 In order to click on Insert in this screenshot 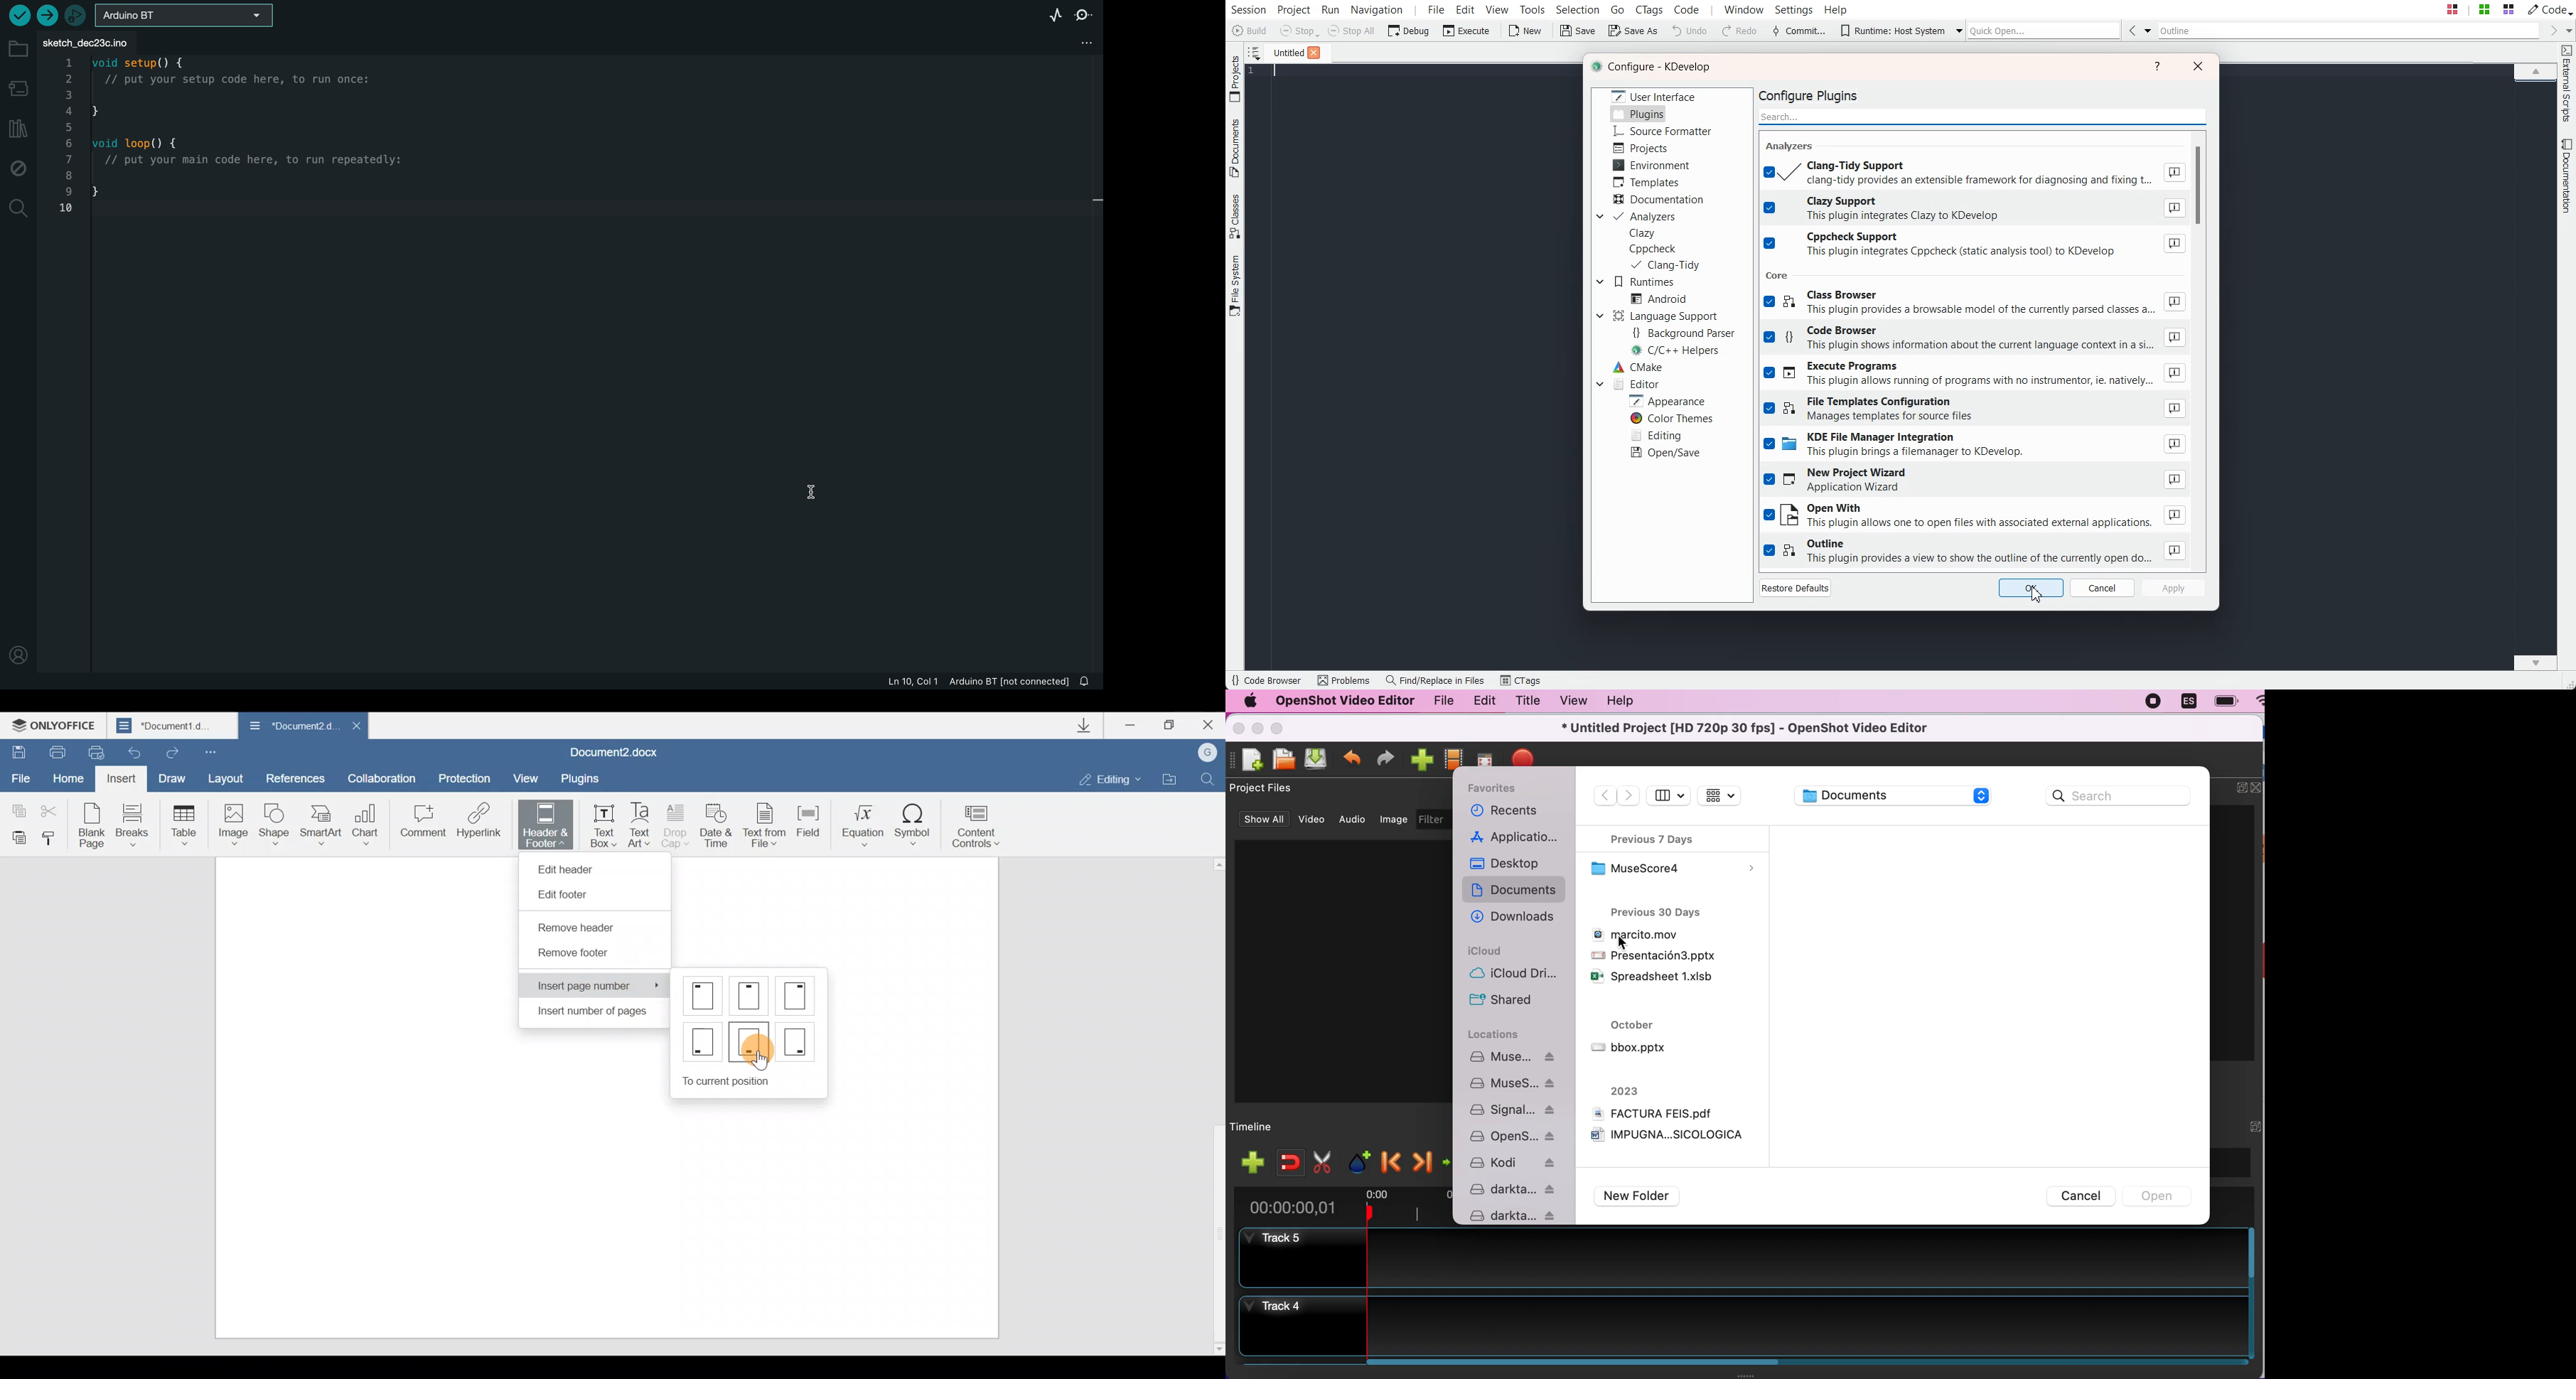, I will do `click(122, 779)`.